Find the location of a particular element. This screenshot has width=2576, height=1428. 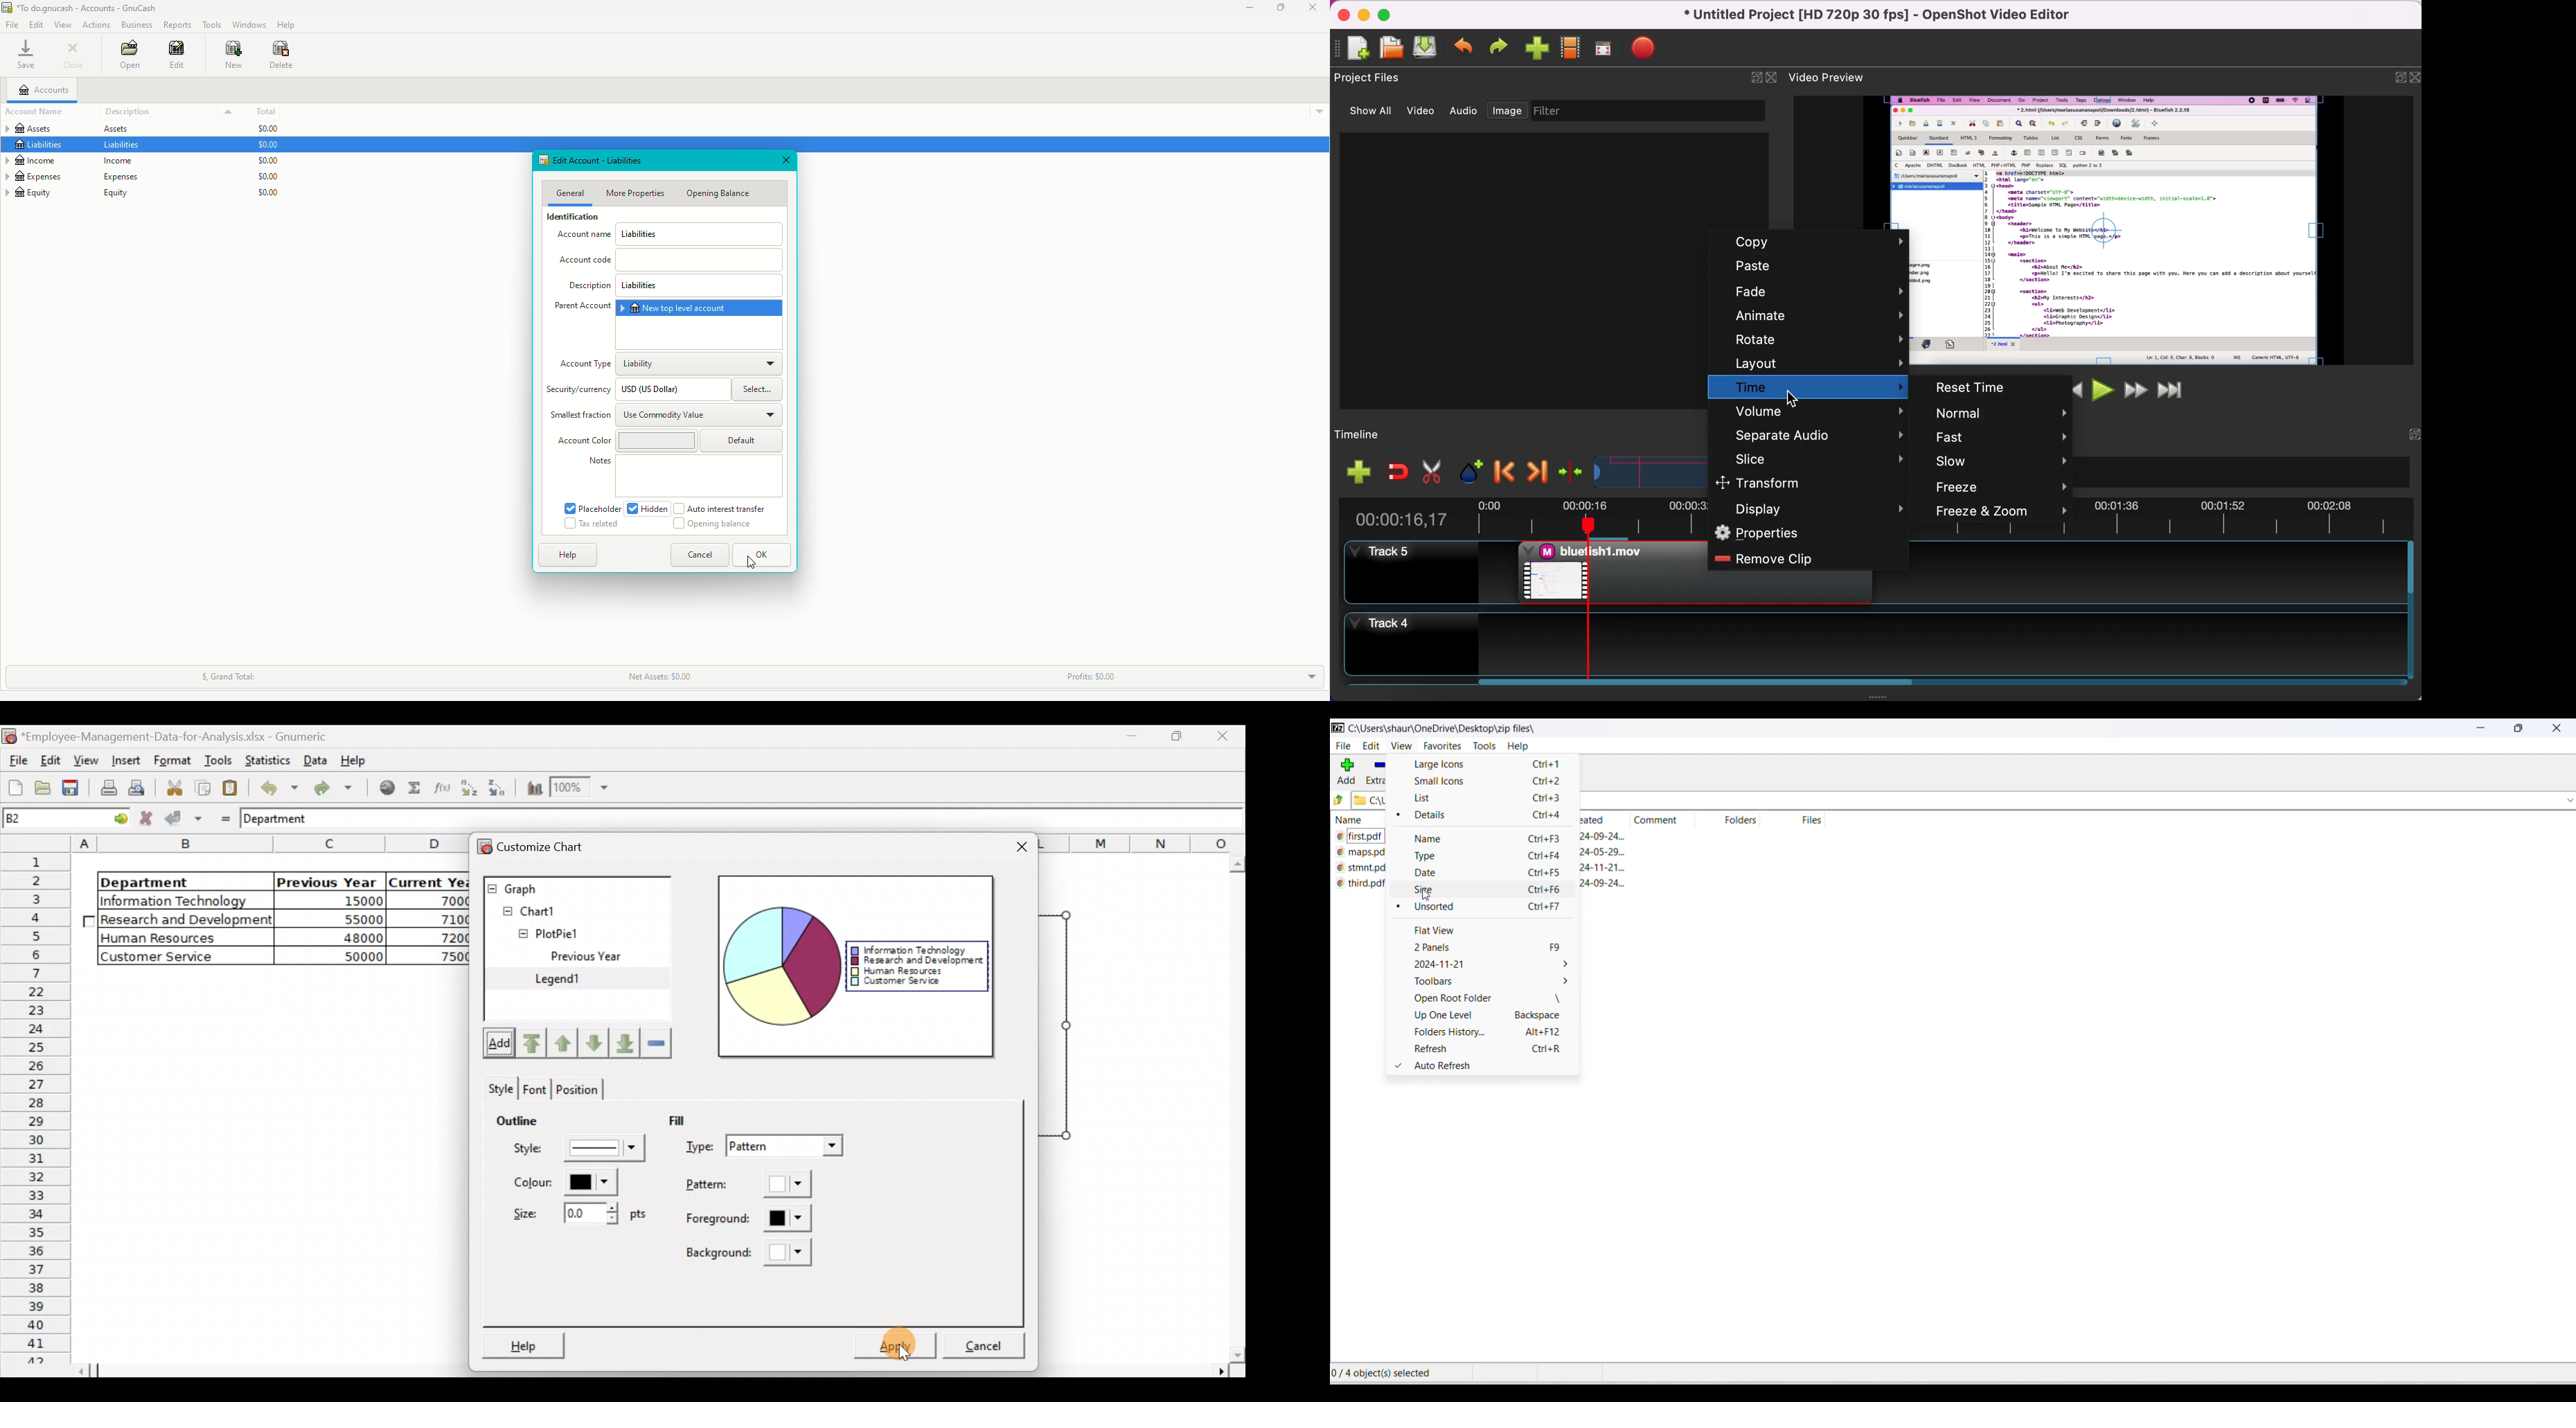

Liability is located at coordinates (701, 363).